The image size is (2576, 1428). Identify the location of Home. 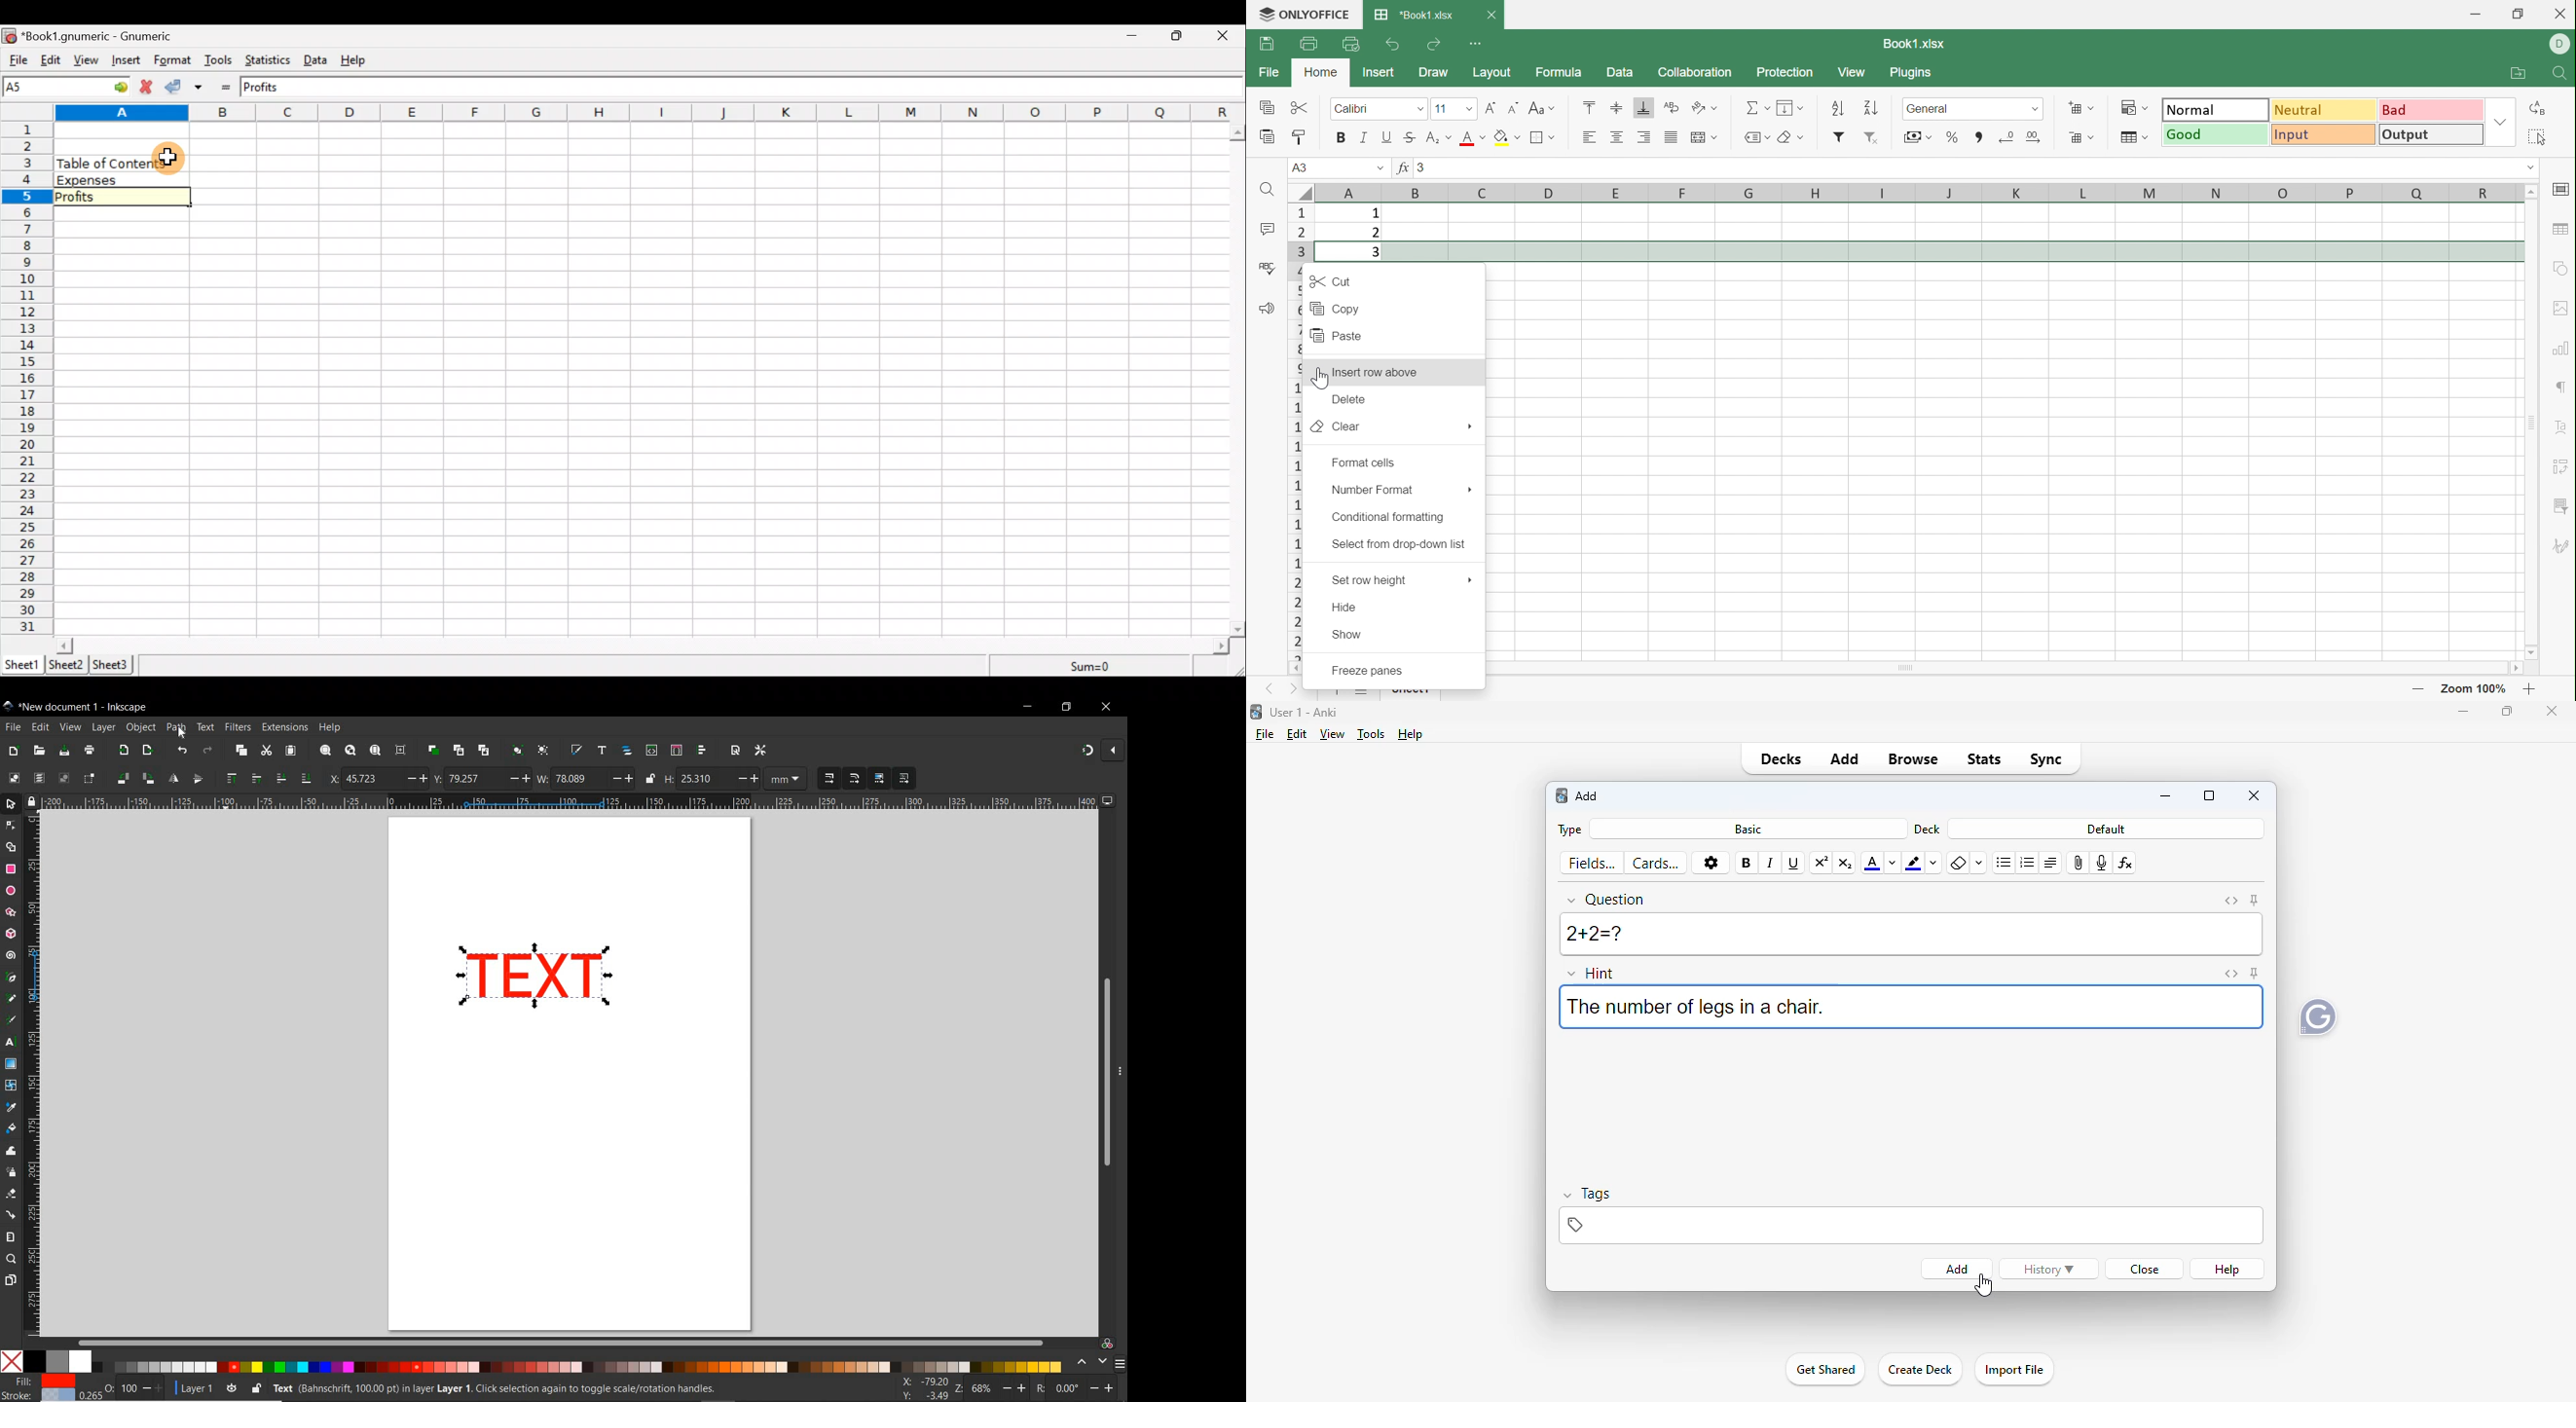
(1319, 71).